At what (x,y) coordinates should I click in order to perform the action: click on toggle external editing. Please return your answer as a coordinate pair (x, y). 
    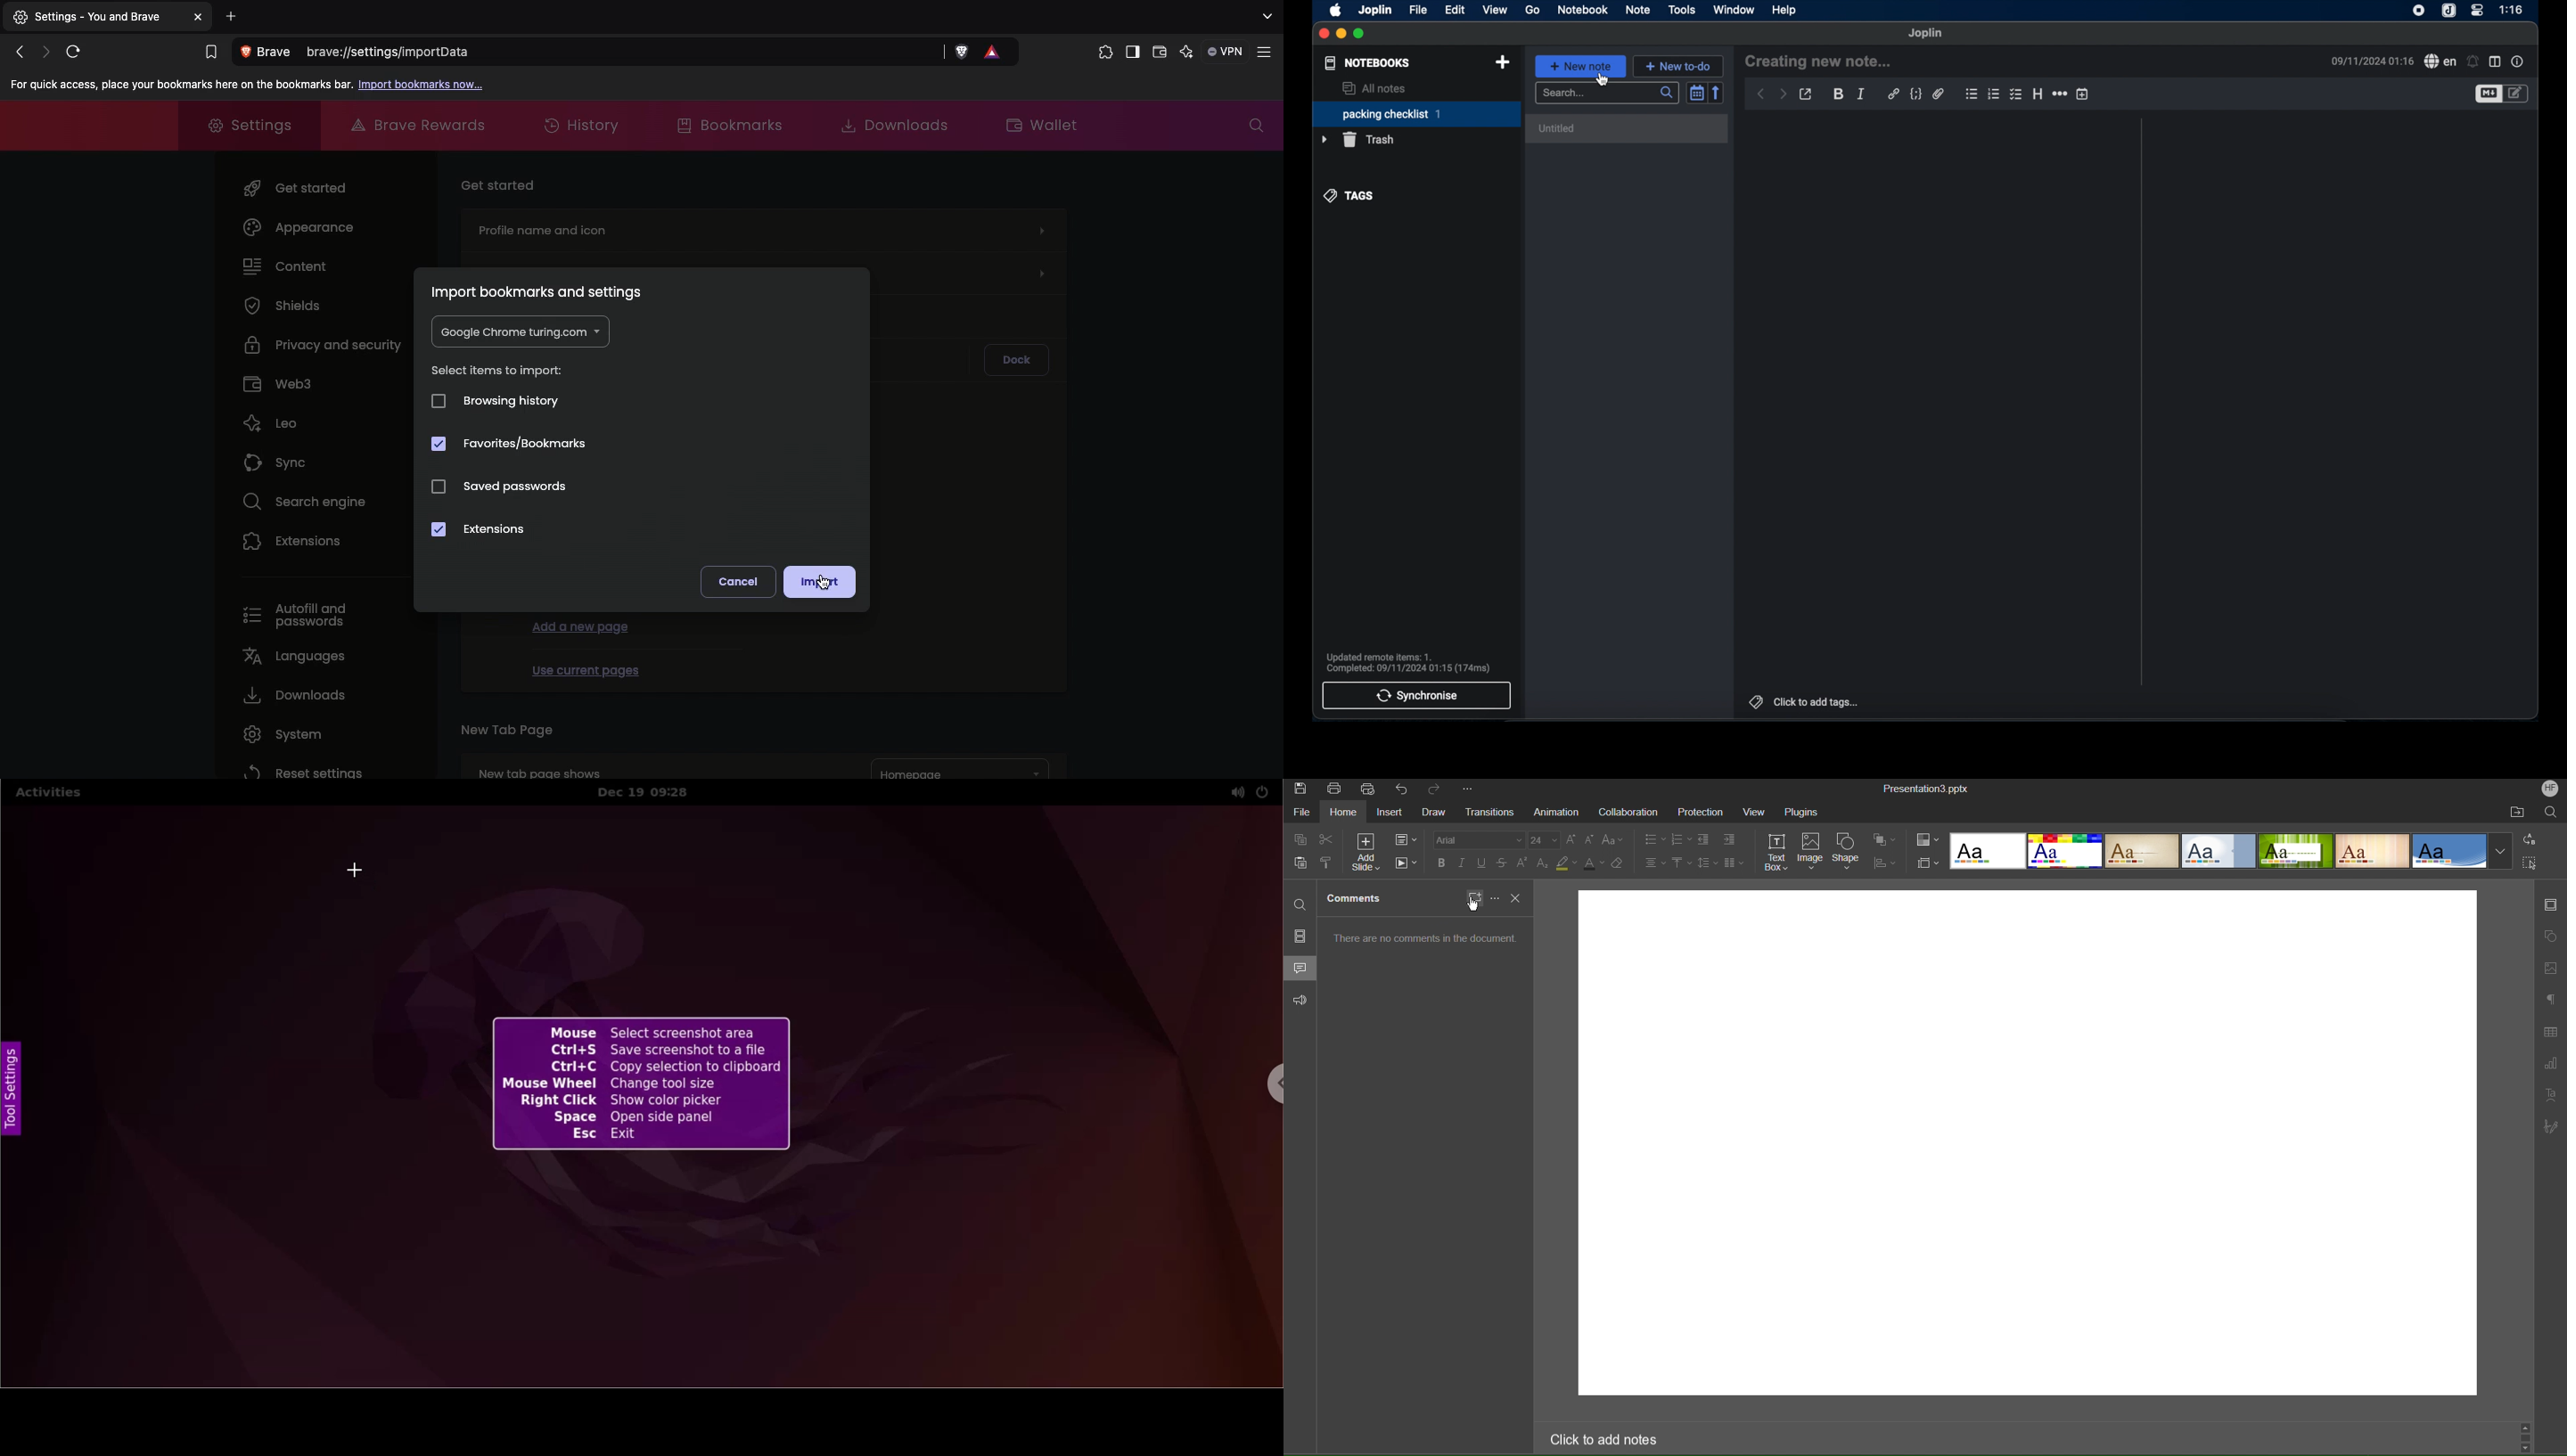
    Looking at the image, I should click on (1806, 94).